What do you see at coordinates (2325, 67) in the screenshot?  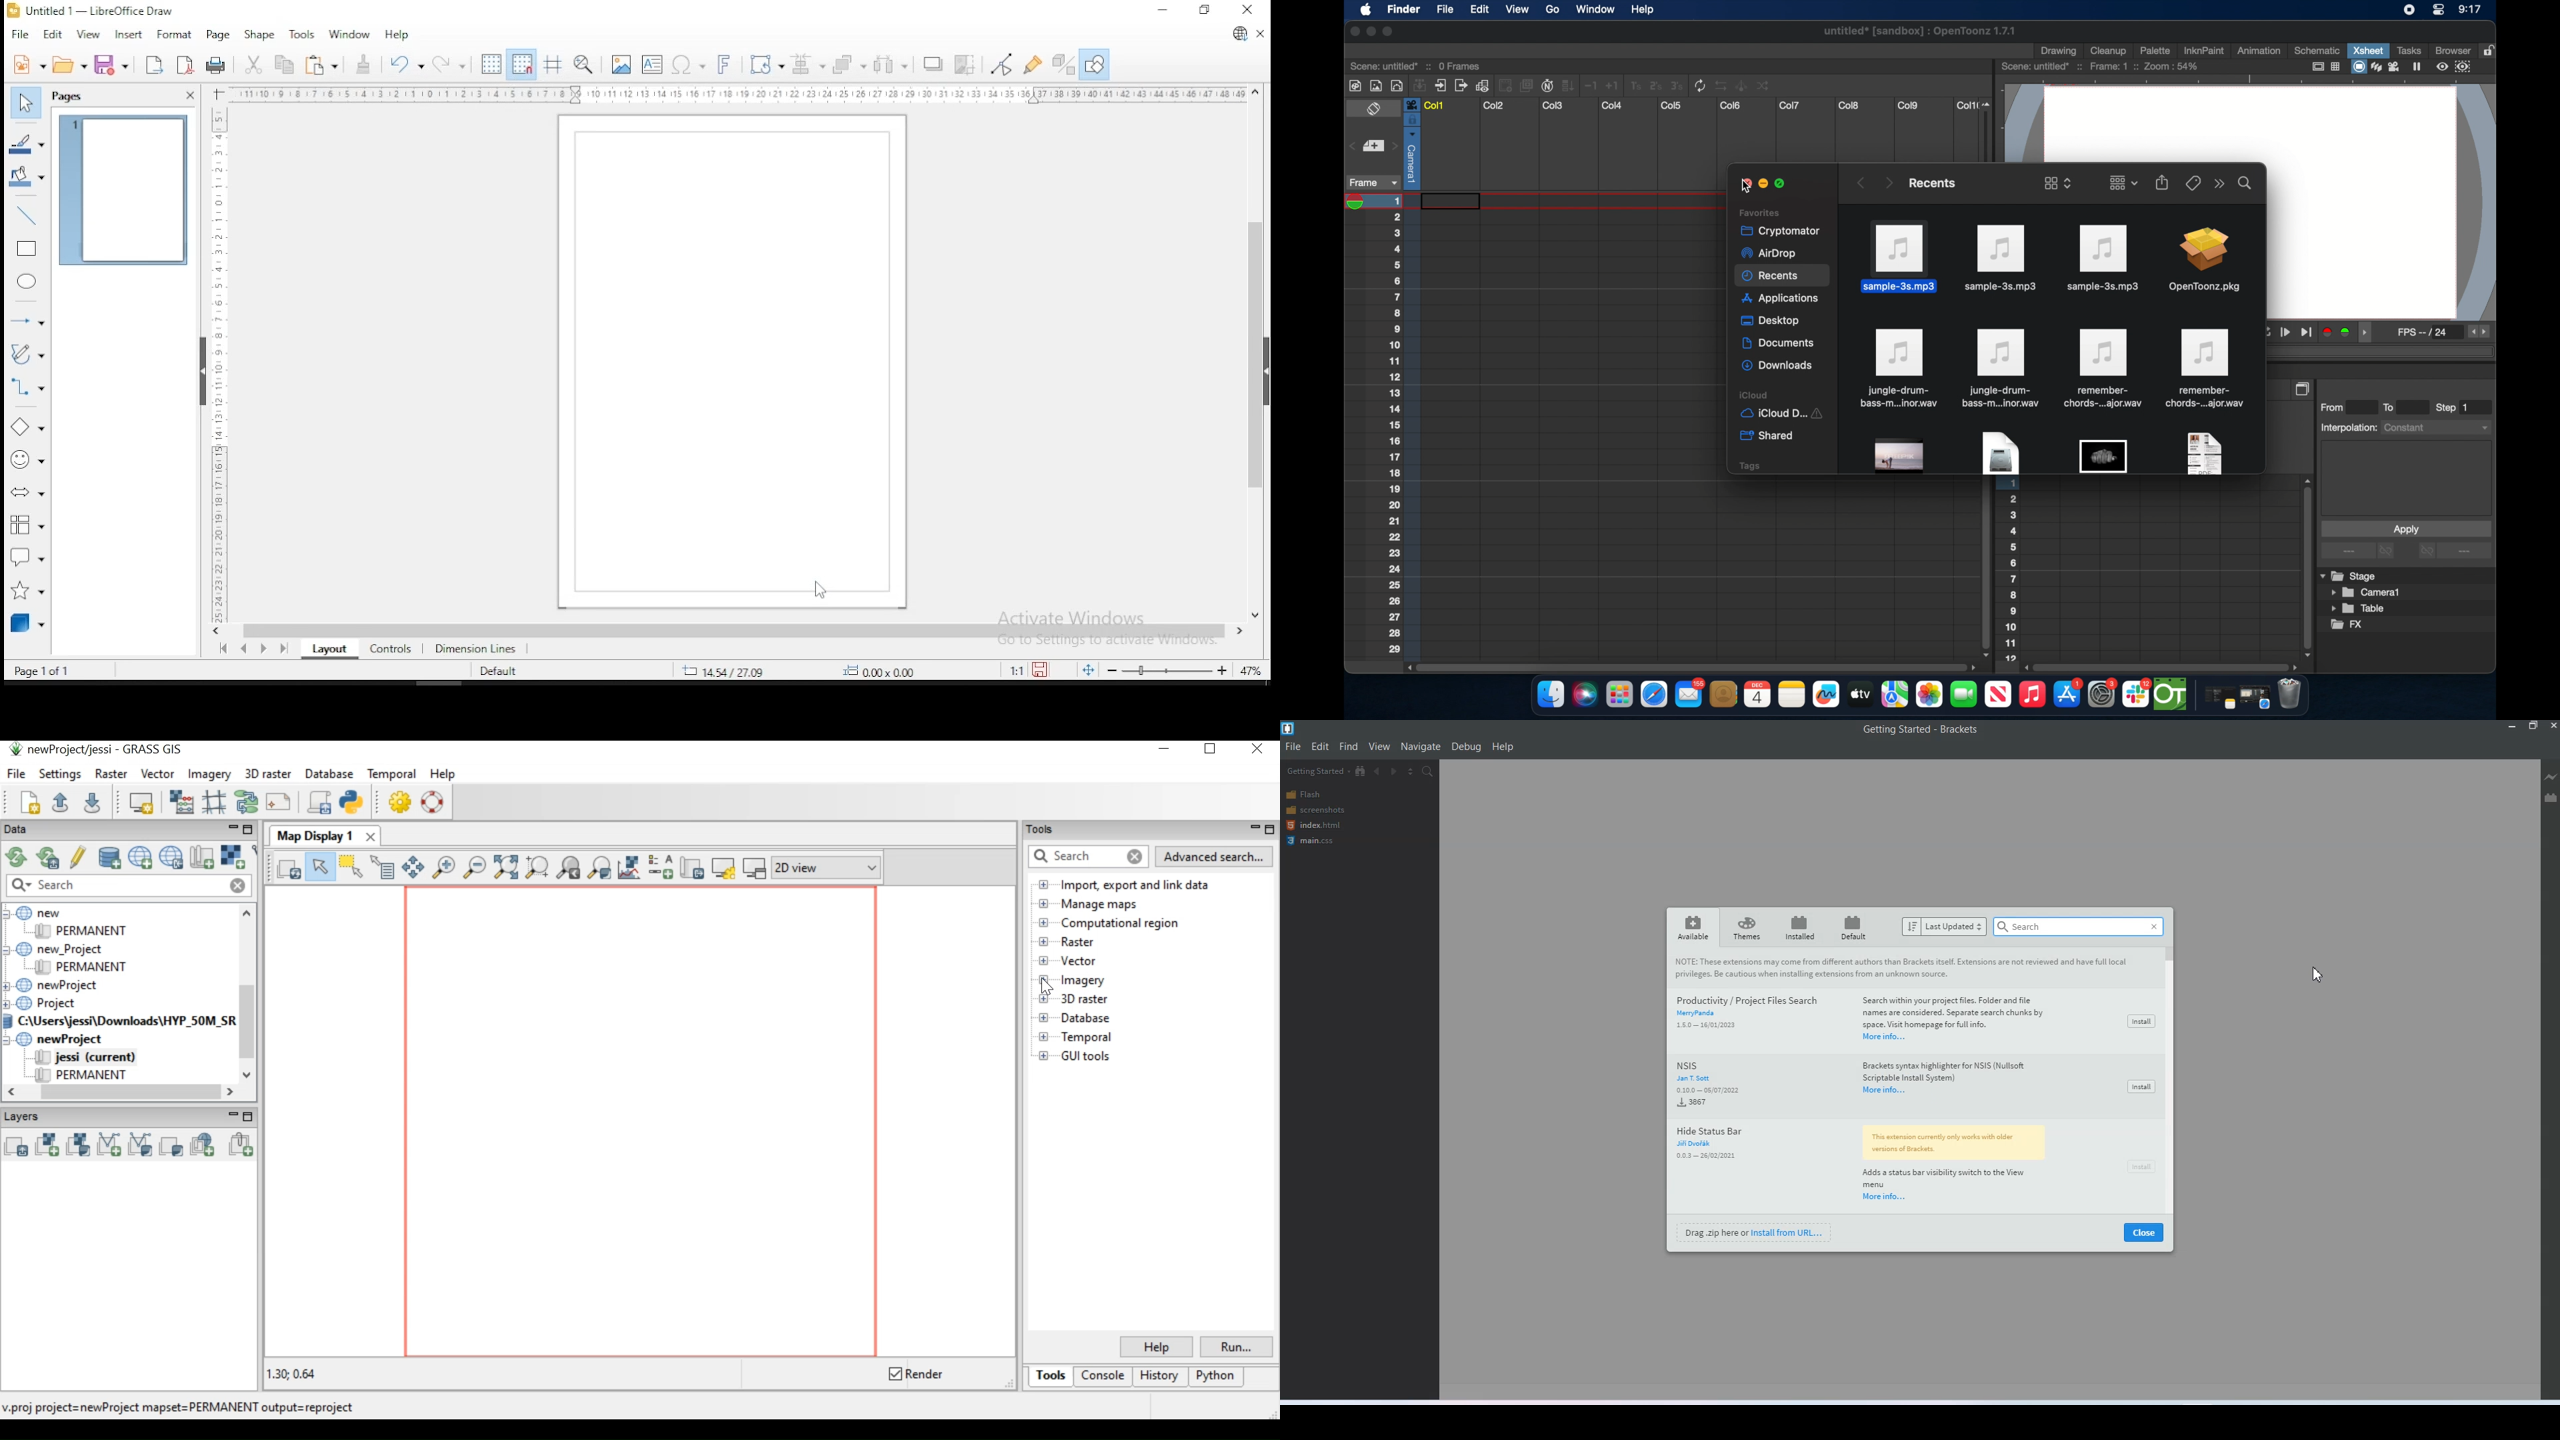 I see `guide options` at bounding box center [2325, 67].